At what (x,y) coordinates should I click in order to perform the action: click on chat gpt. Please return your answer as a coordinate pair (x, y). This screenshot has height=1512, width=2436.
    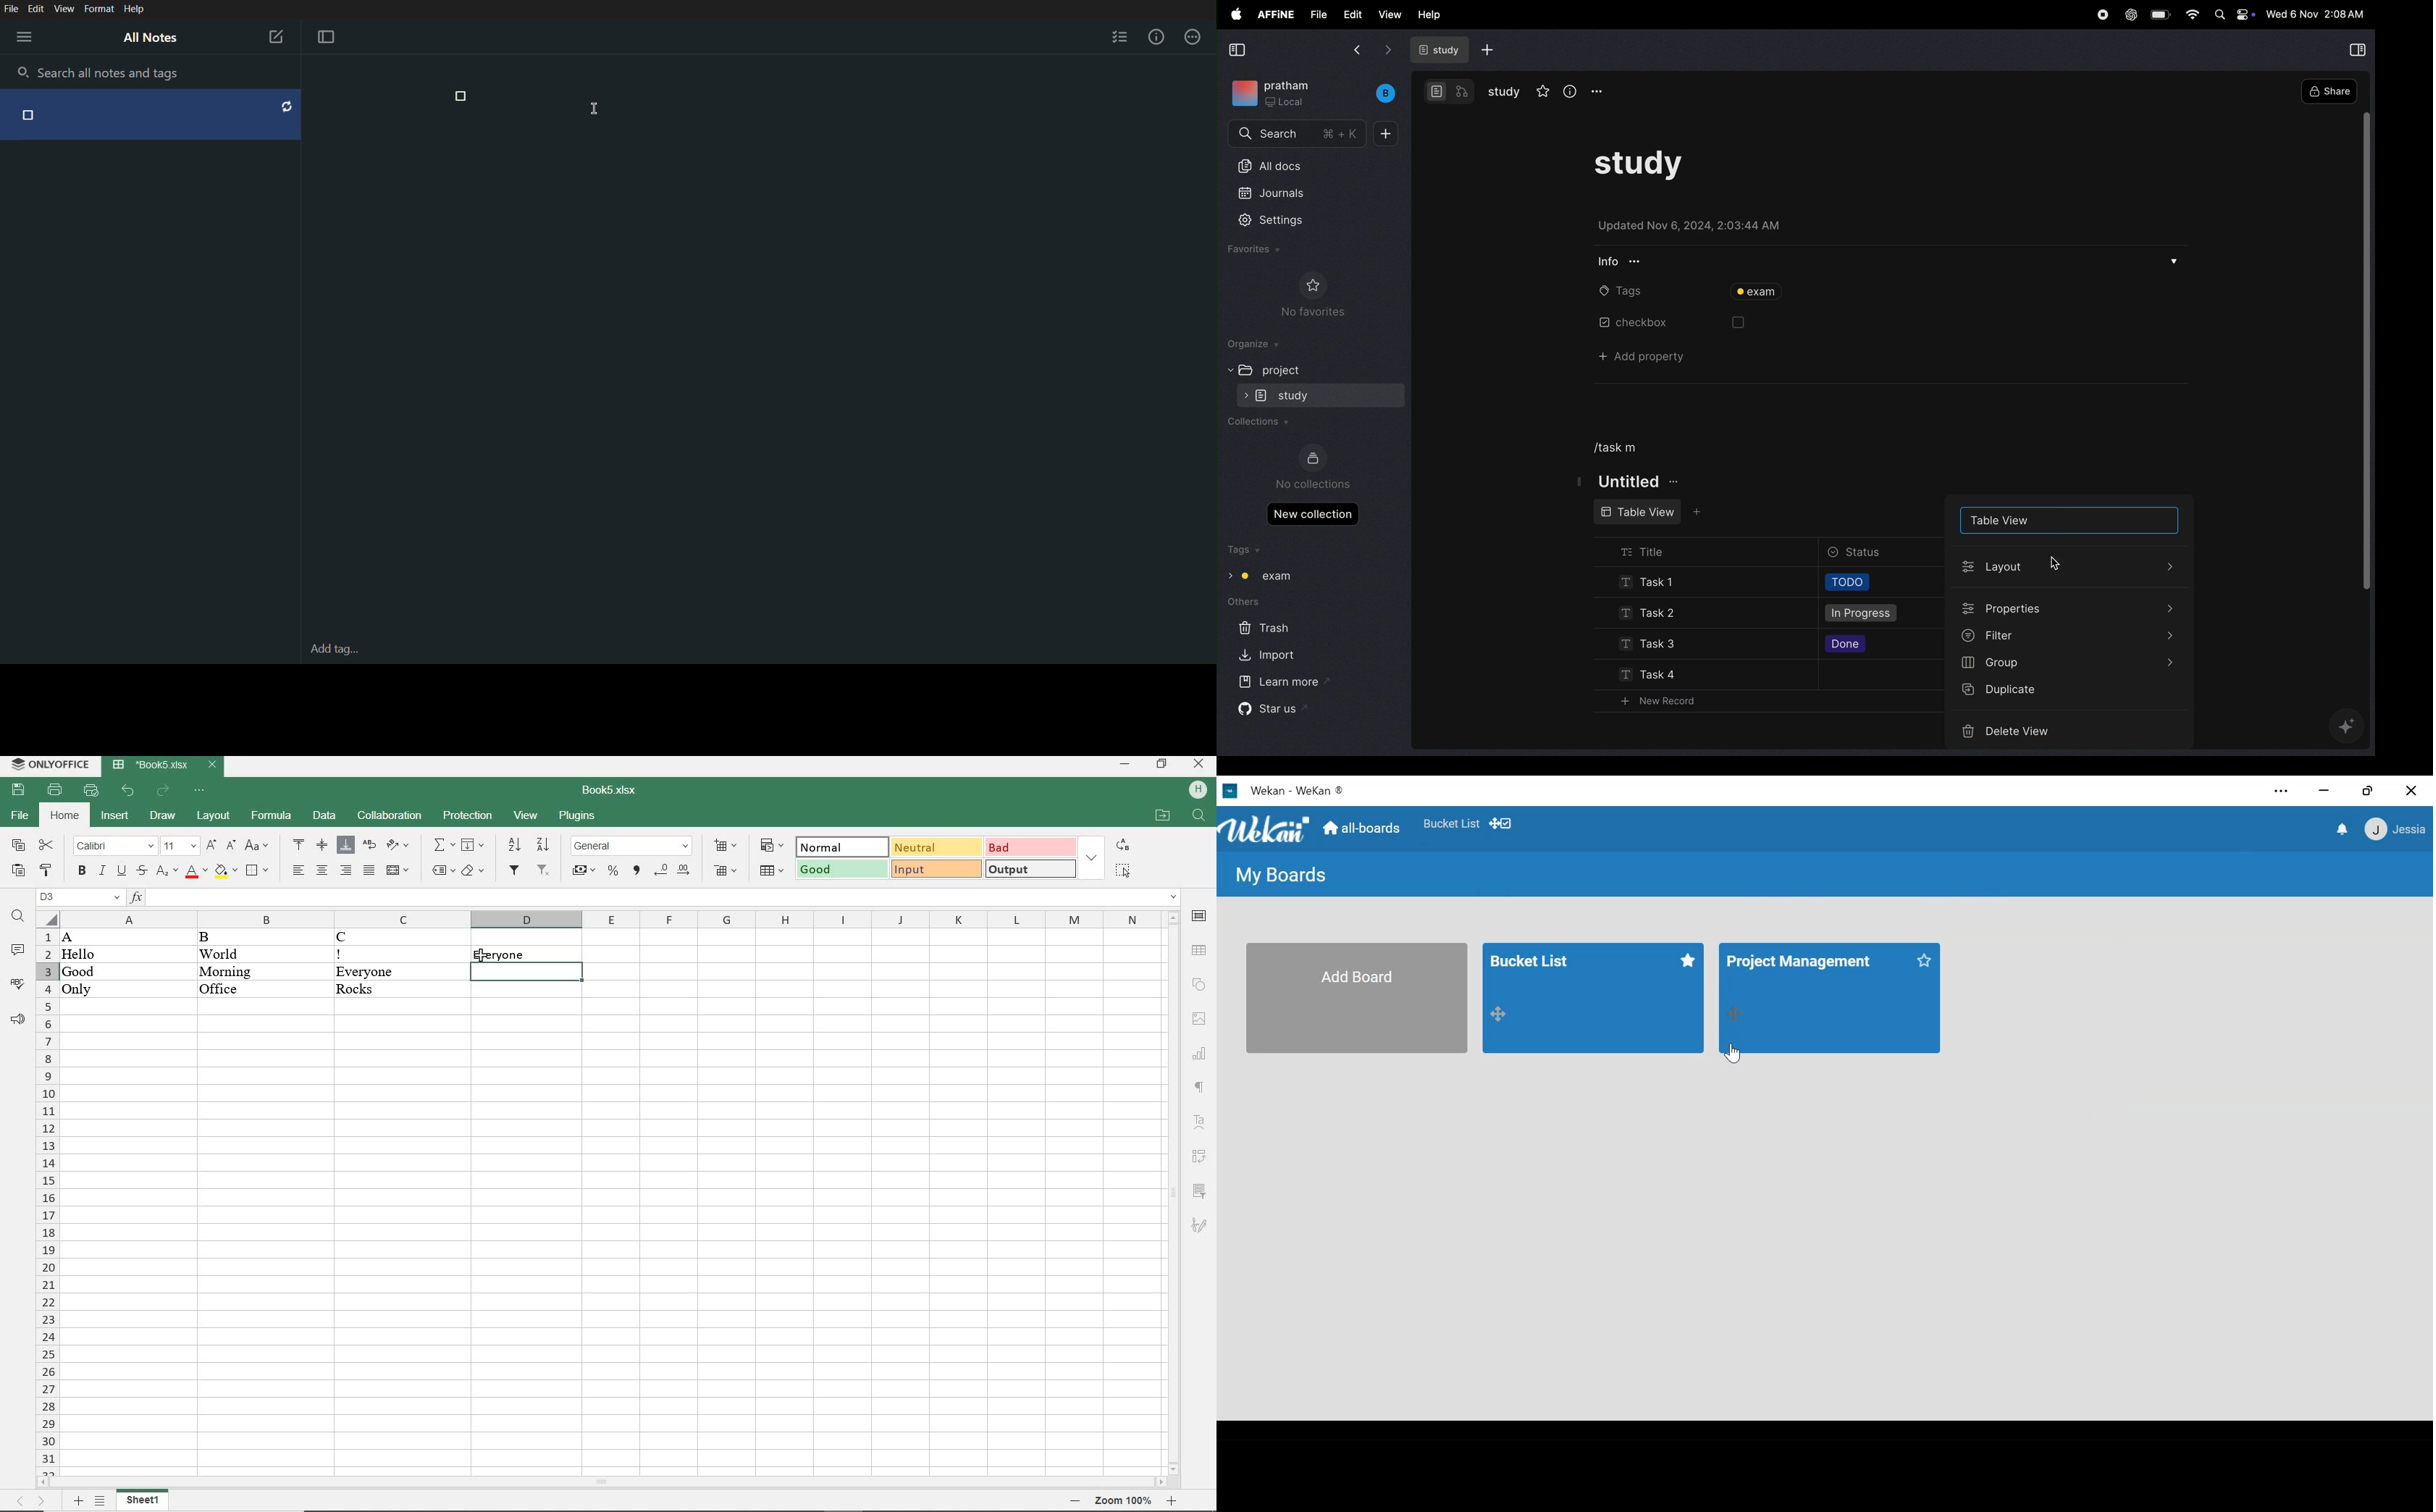
    Looking at the image, I should click on (2128, 15).